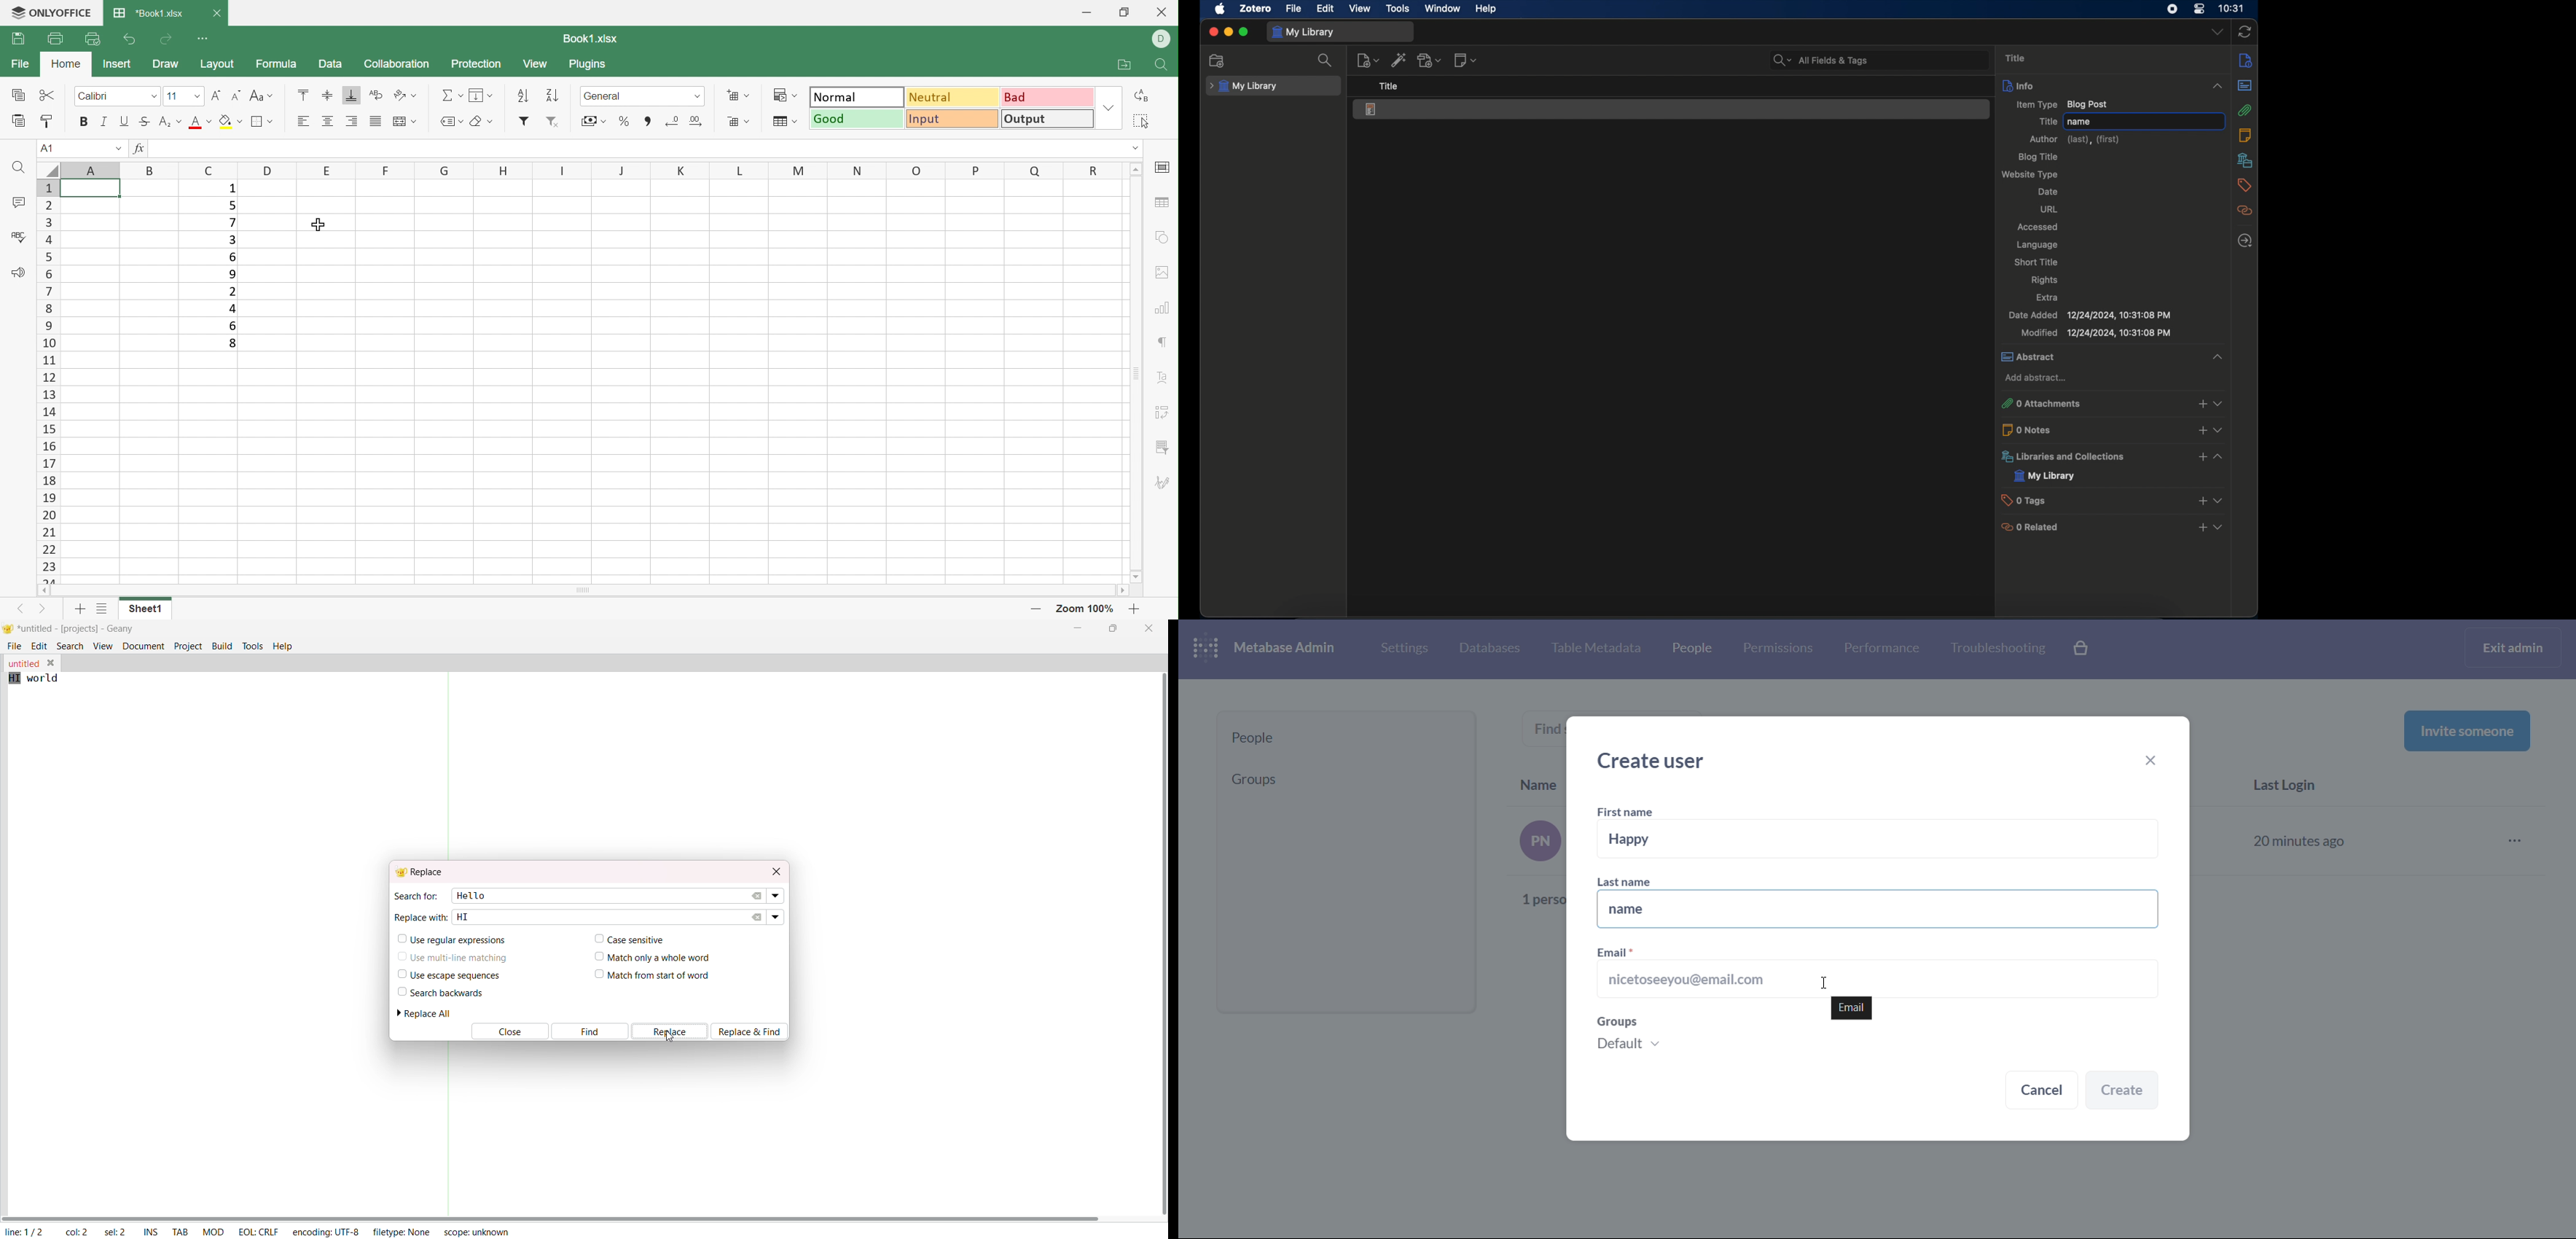  I want to click on new notes, so click(1465, 60).